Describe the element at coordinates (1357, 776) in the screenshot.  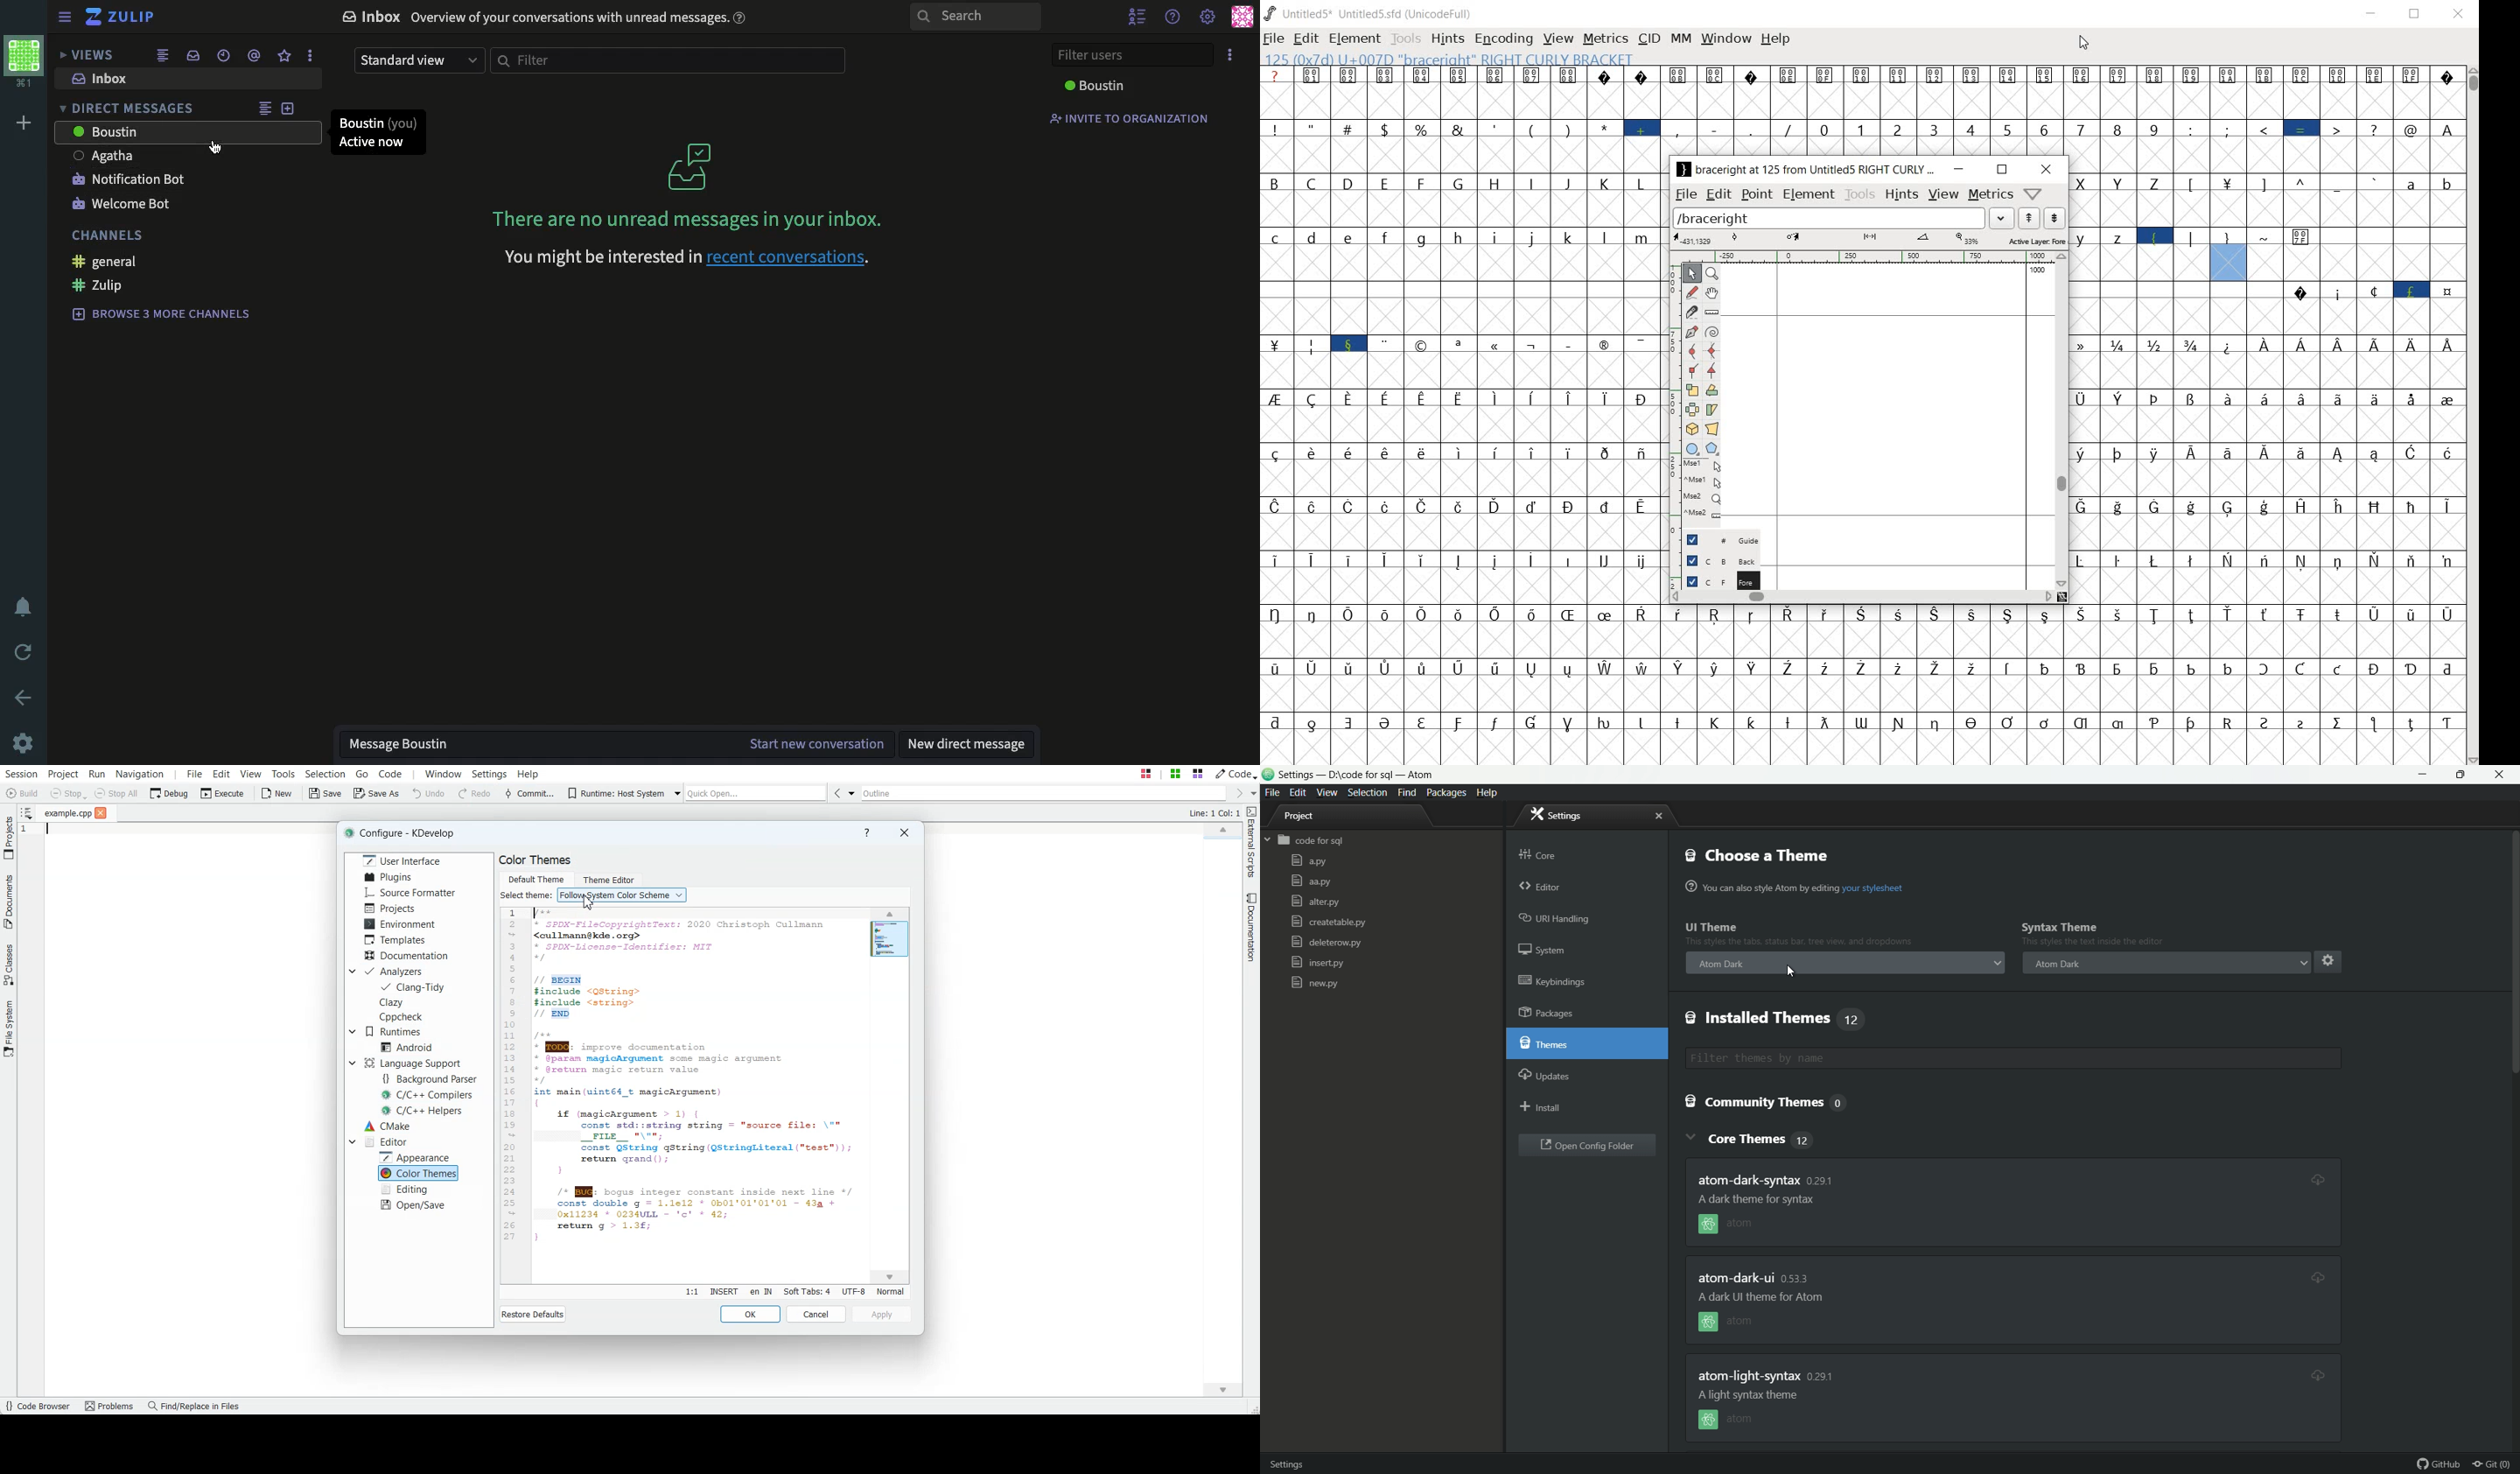
I see `project D:\code for sql - atom` at that location.